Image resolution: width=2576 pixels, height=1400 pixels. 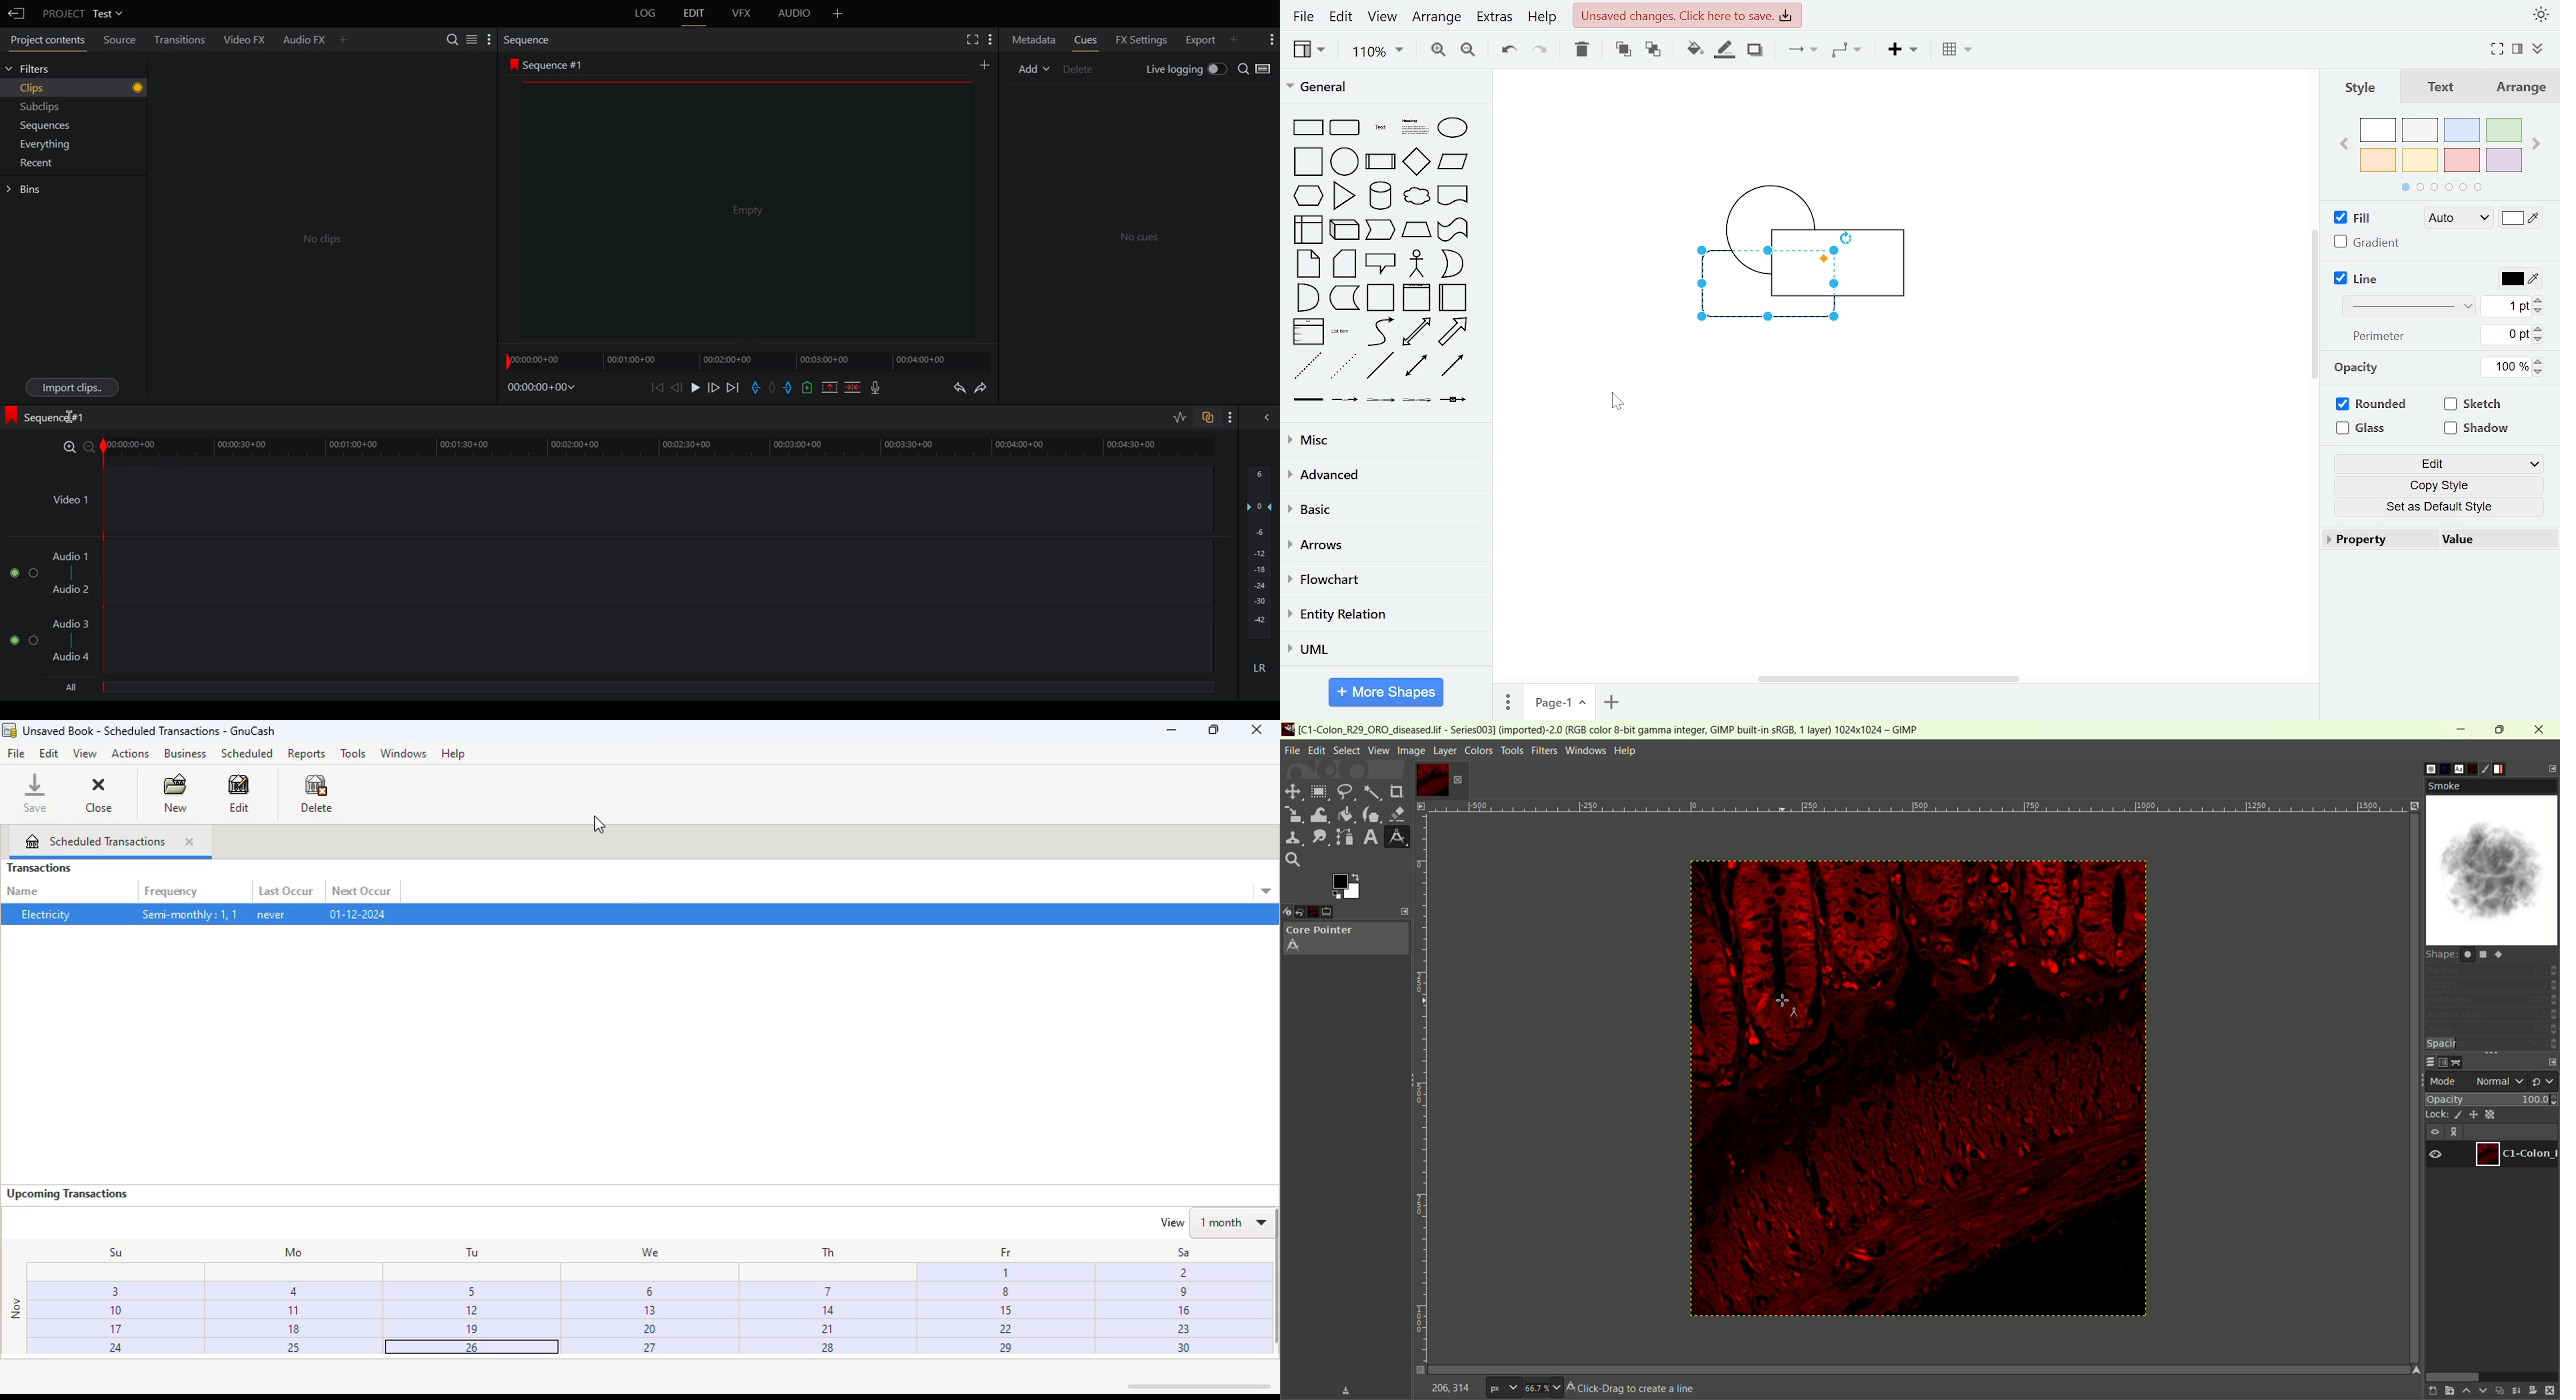 I want to click on rectangle, so click(x=1307, y=128).